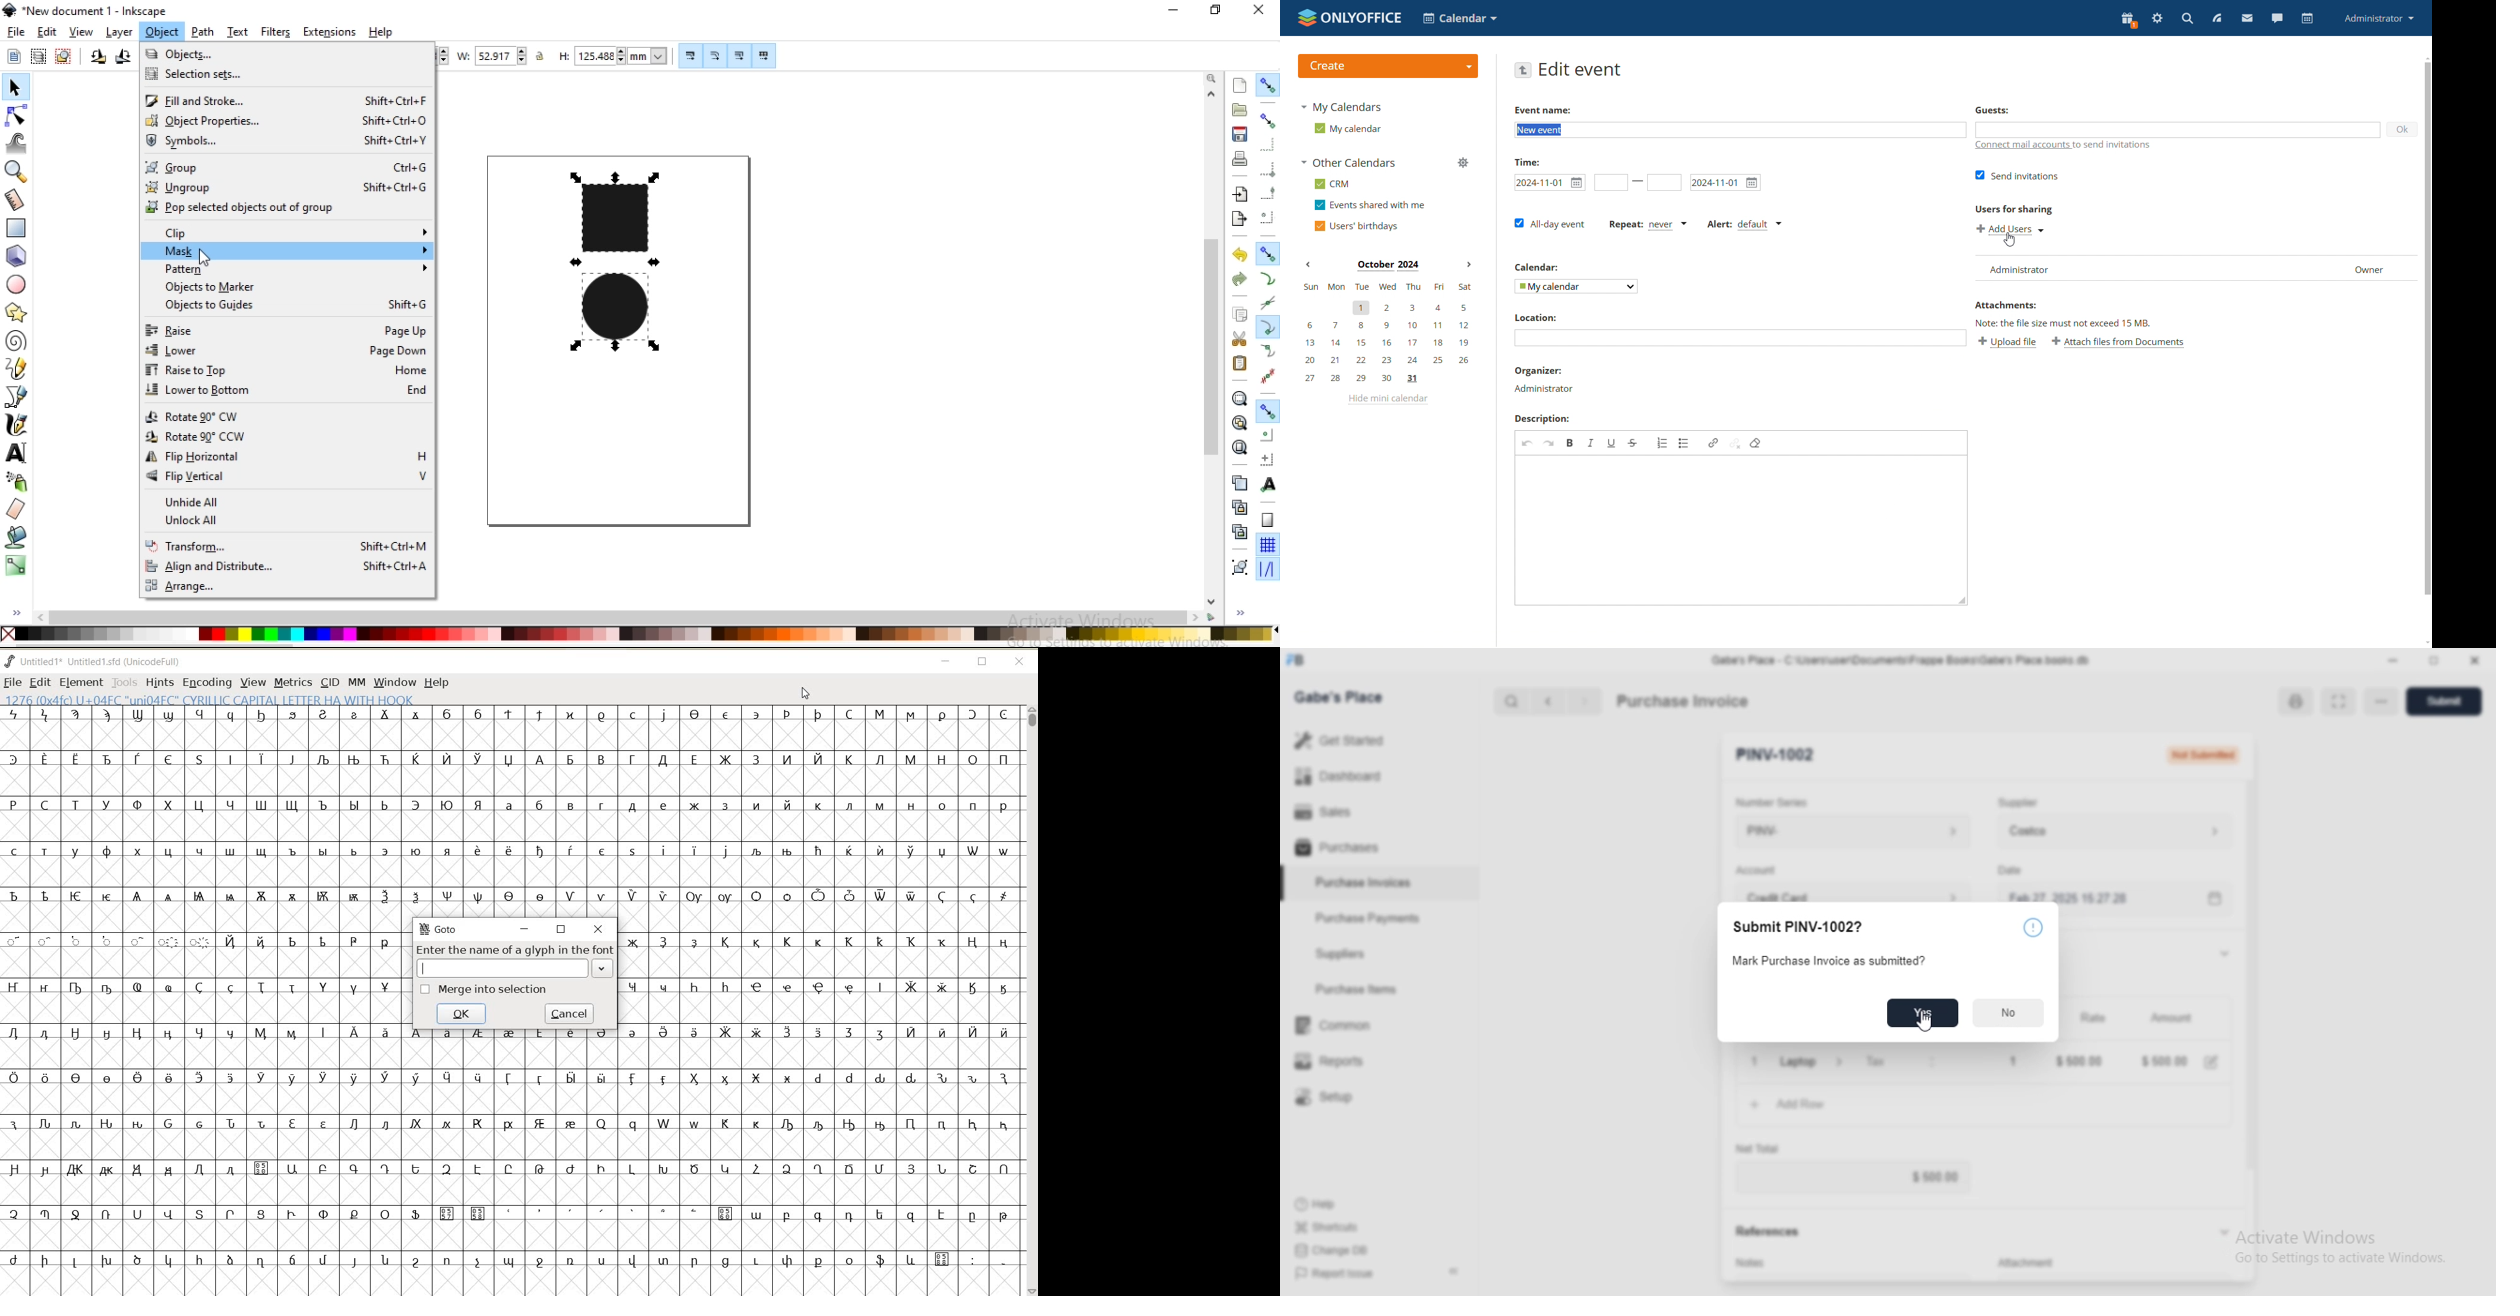  Describe the element at coordinates (16, 482) in the screenshot. I see `spray objects by sculpting or painting` at that location.